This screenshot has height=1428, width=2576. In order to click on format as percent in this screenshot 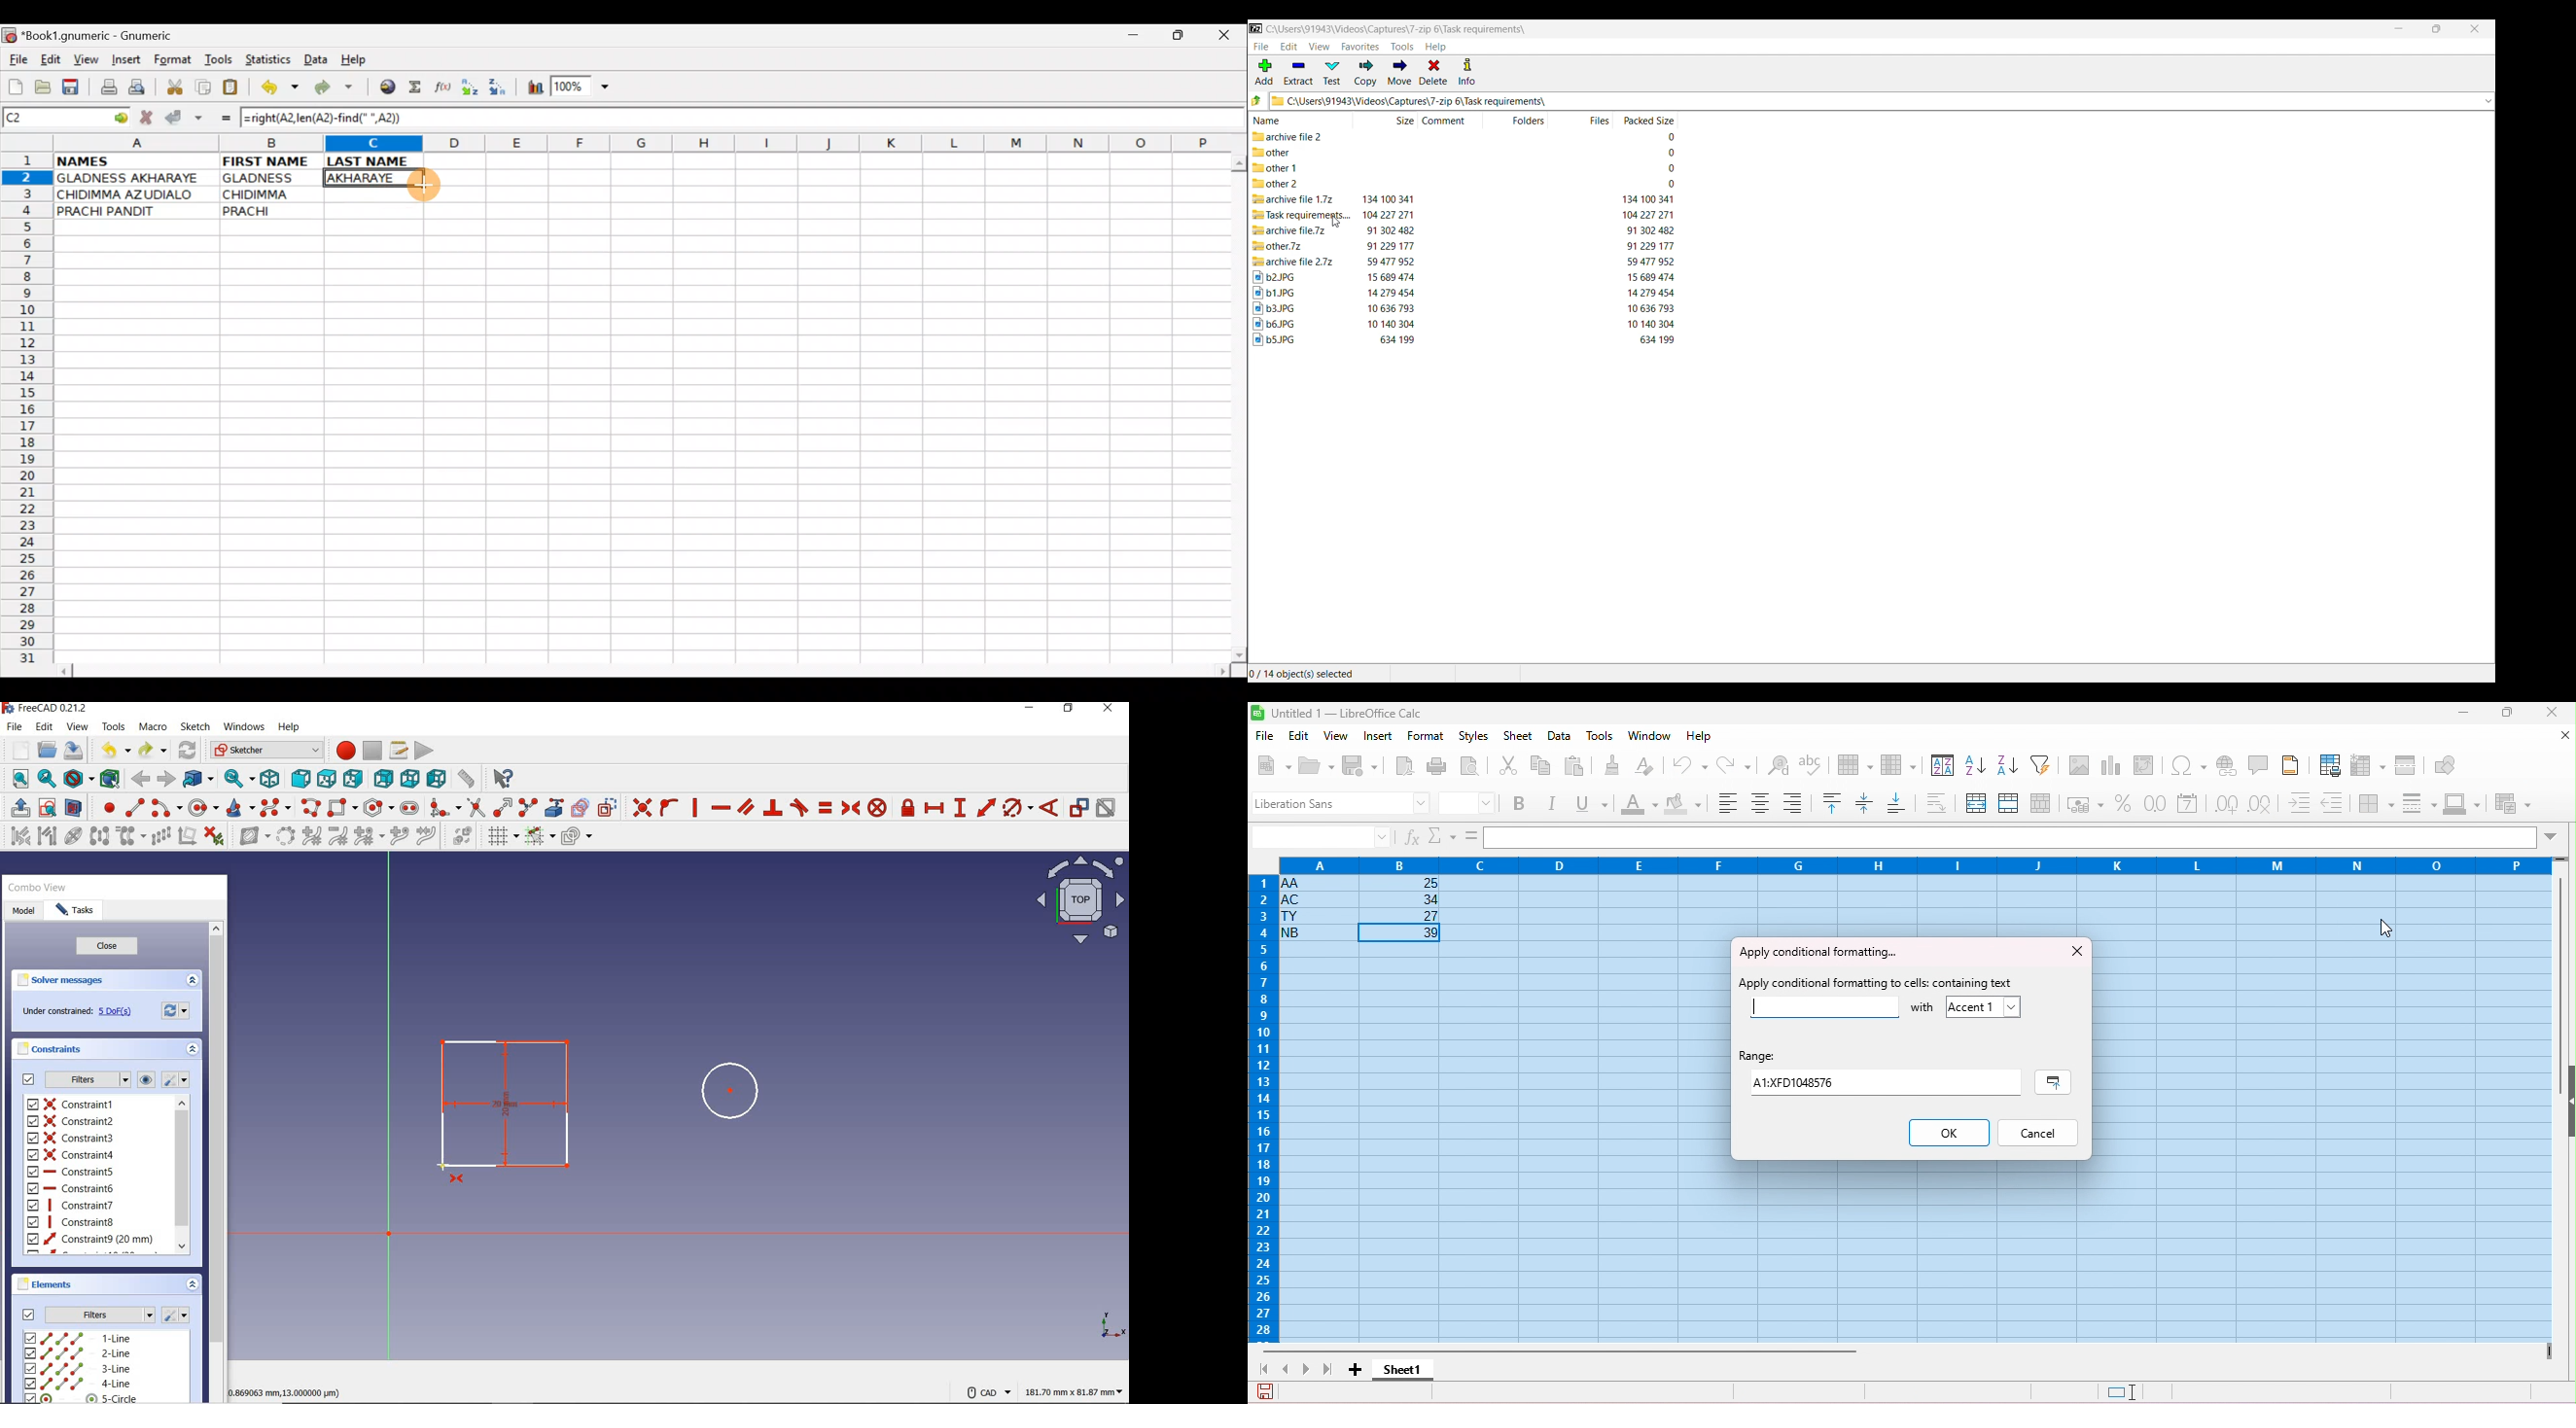, I will do `click(2123, 802)`.